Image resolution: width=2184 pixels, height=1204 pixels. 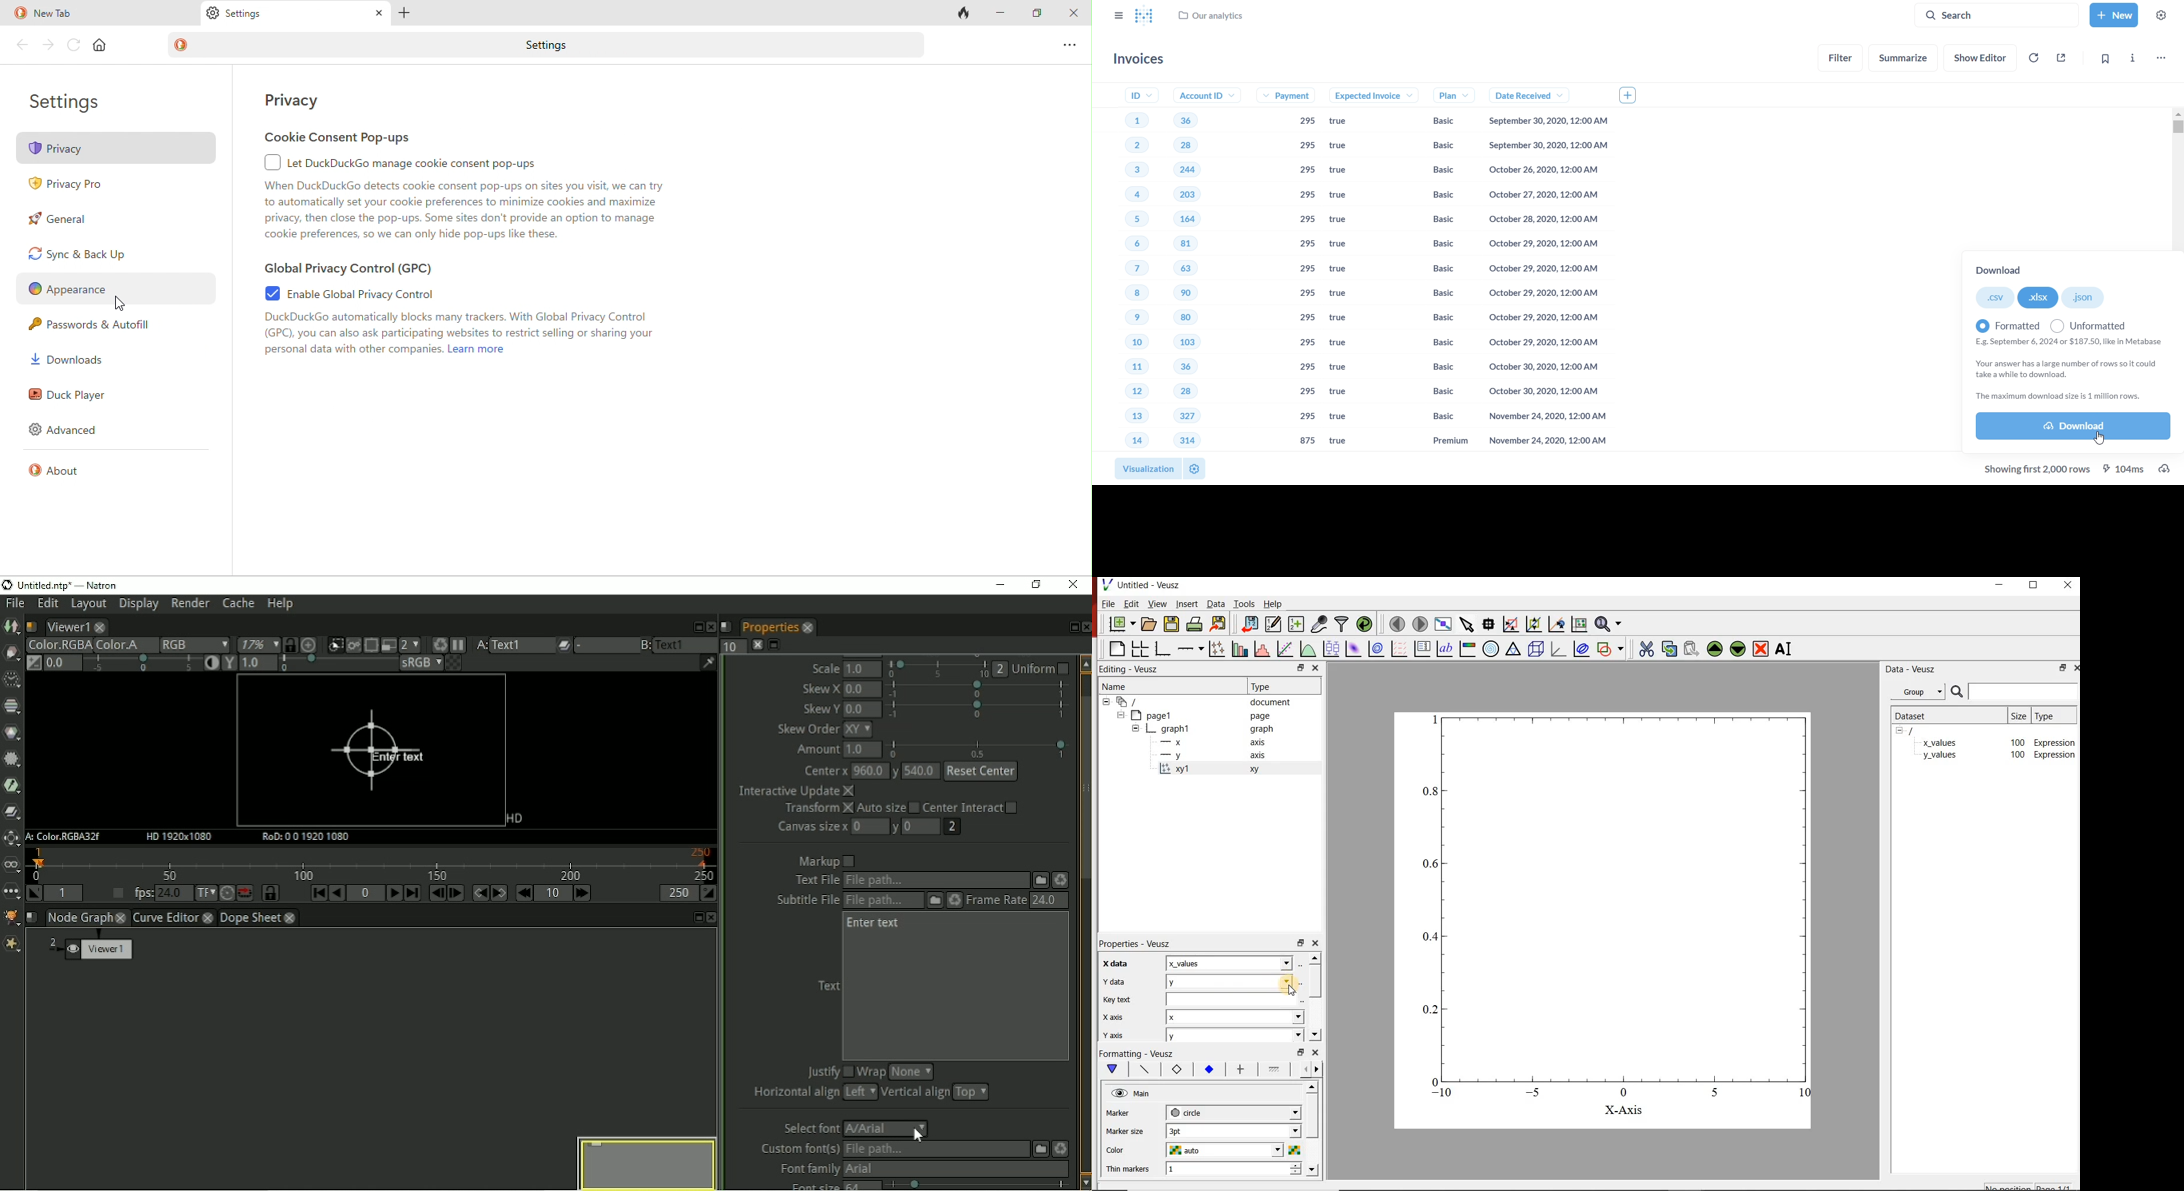 What do you see at coordinates (1316, 668) in the screenshot?
I see `close` at bounding box center [1316, 668].